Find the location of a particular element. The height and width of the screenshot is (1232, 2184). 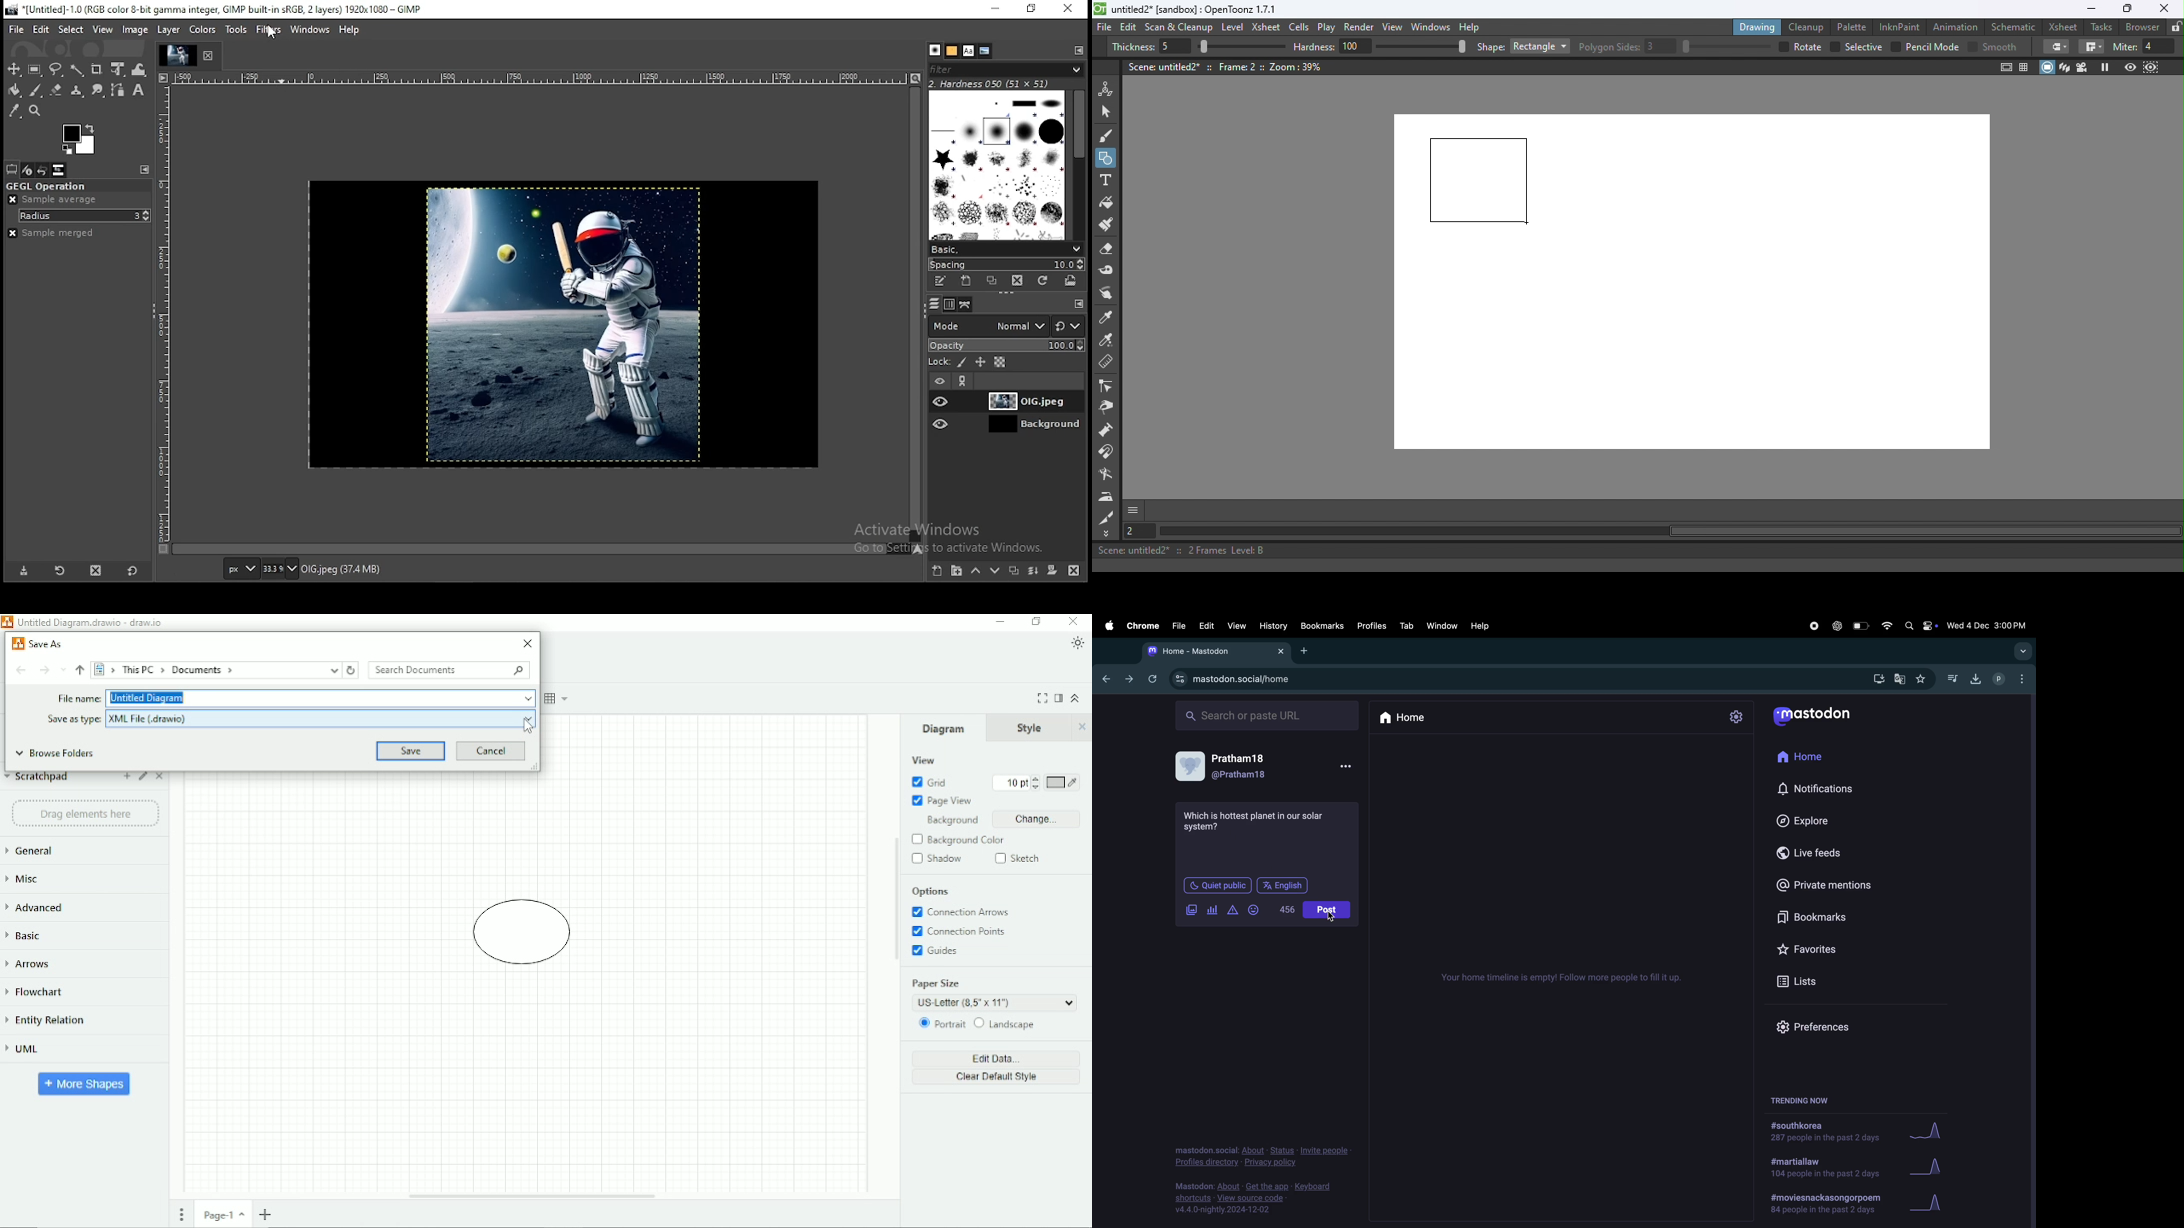

create a new layer group is located at coordinates (959, 571).